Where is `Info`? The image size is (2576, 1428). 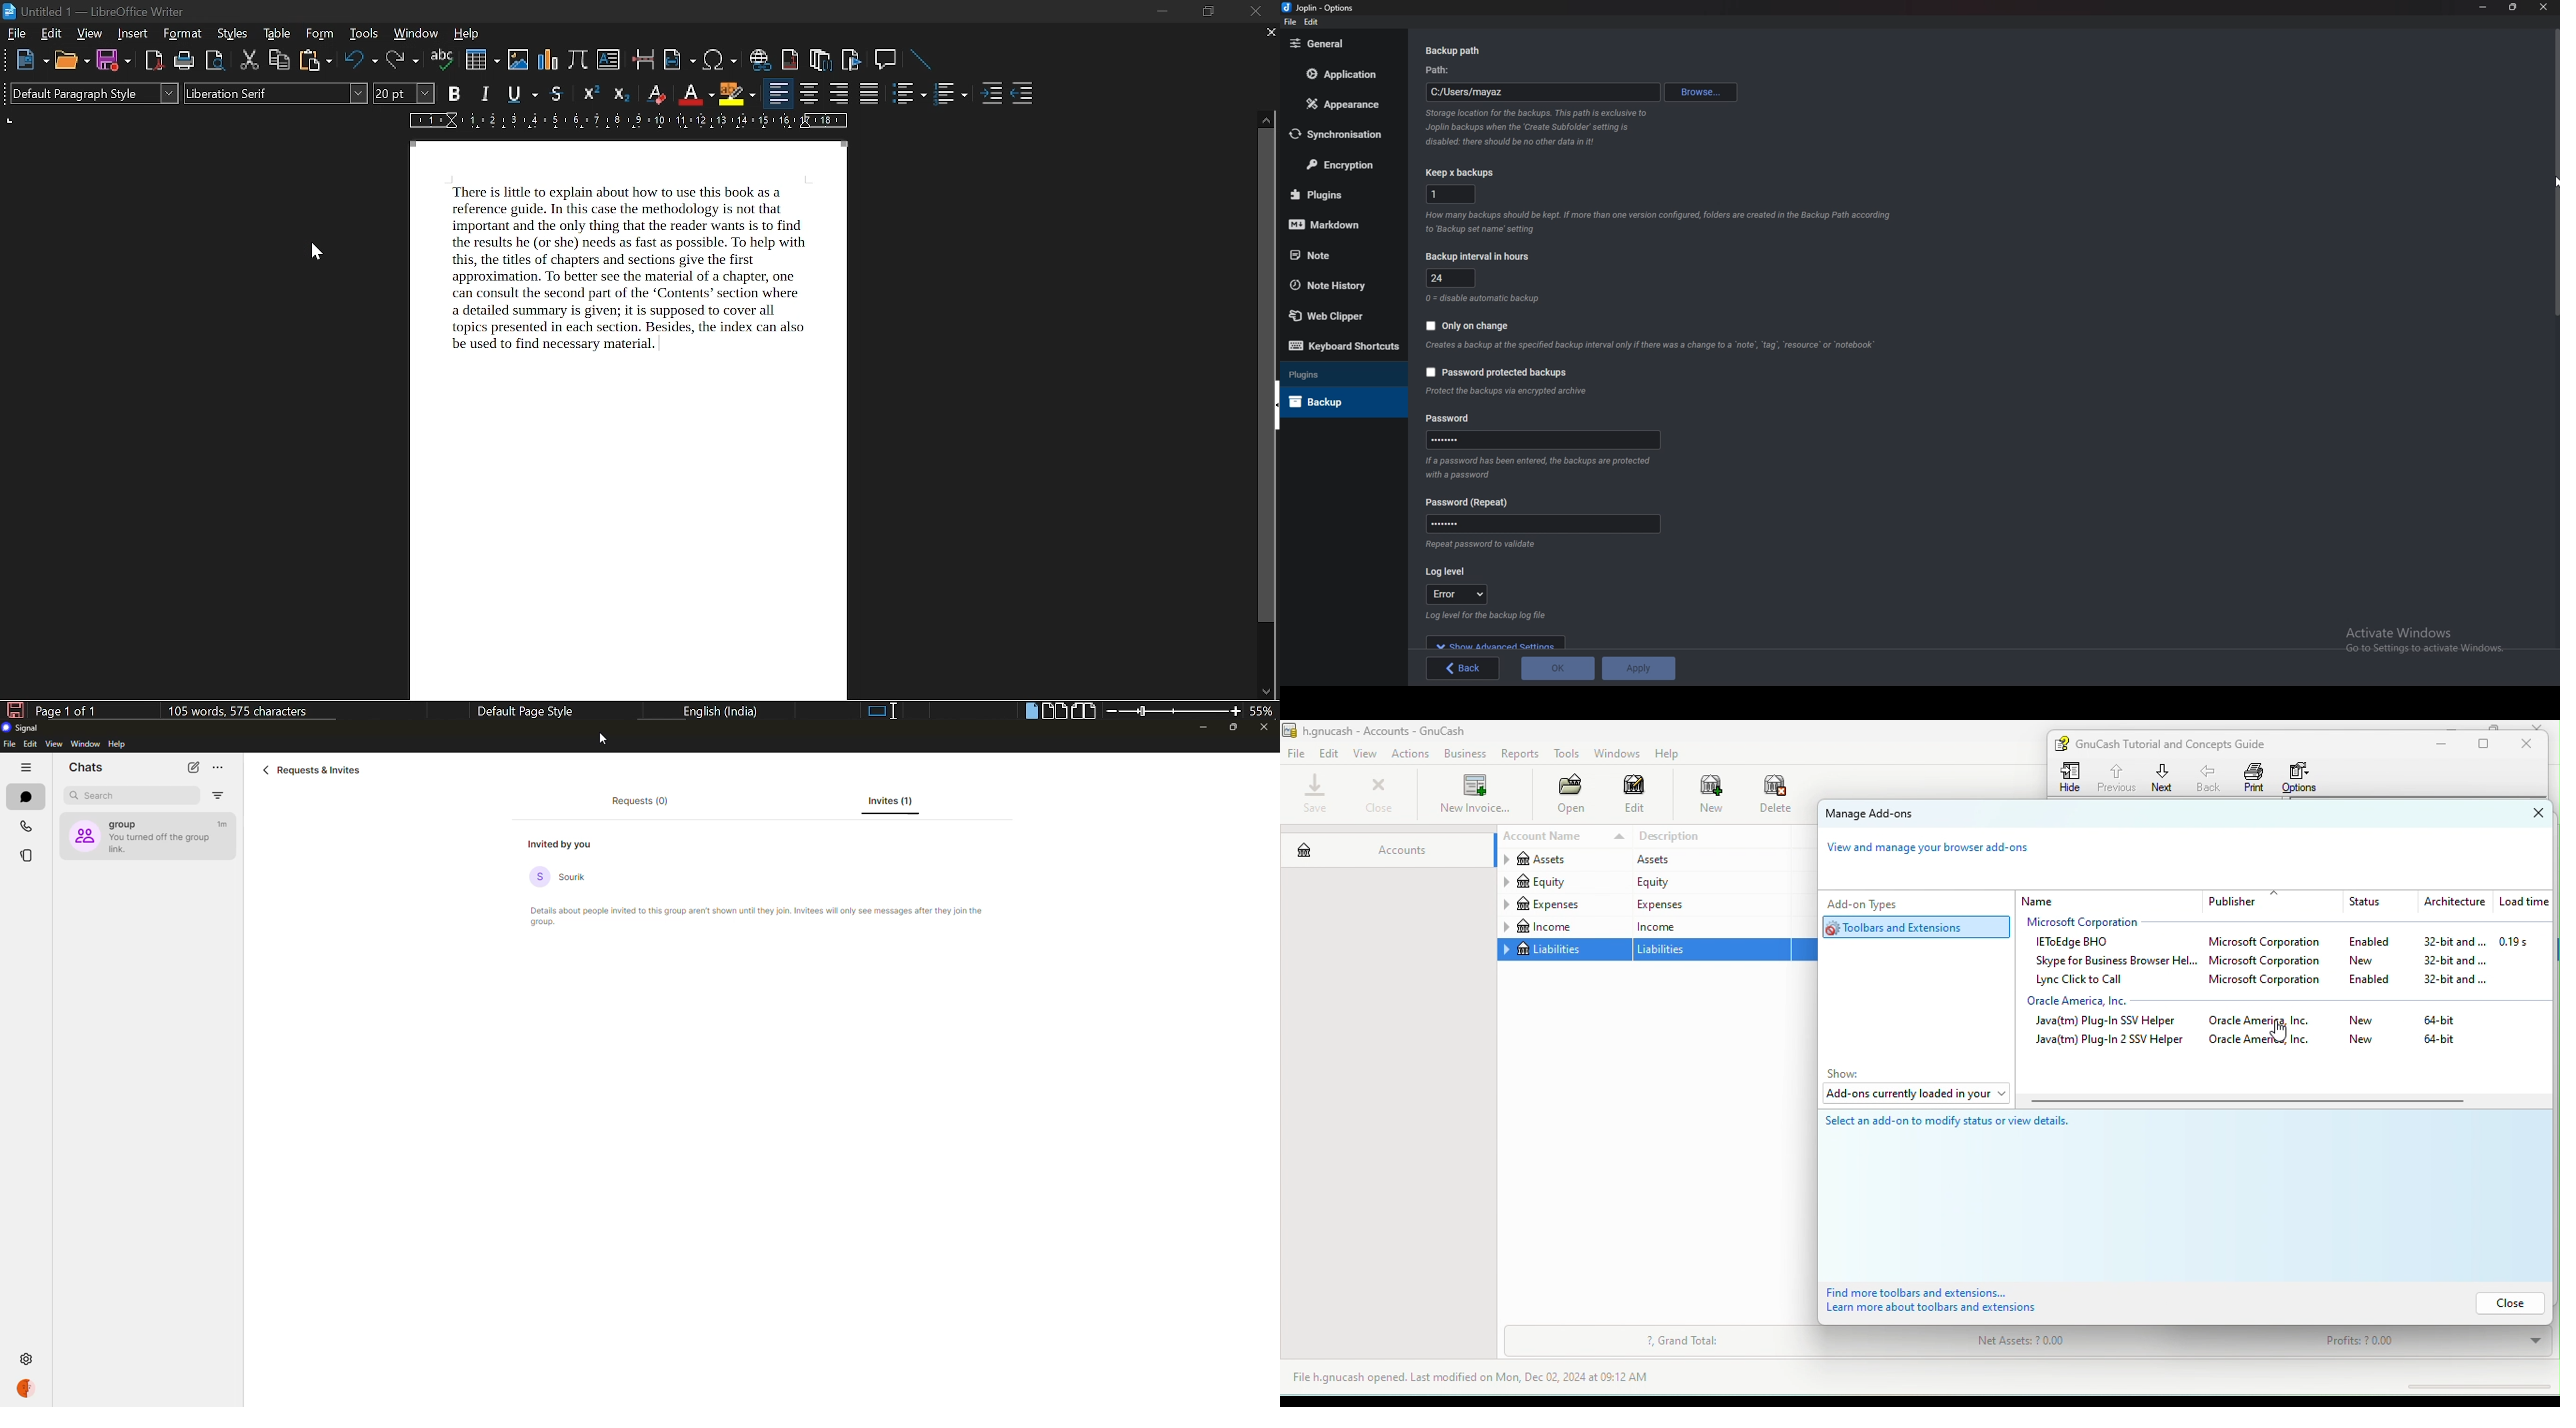
Info is located at coordinates (1483, 547).